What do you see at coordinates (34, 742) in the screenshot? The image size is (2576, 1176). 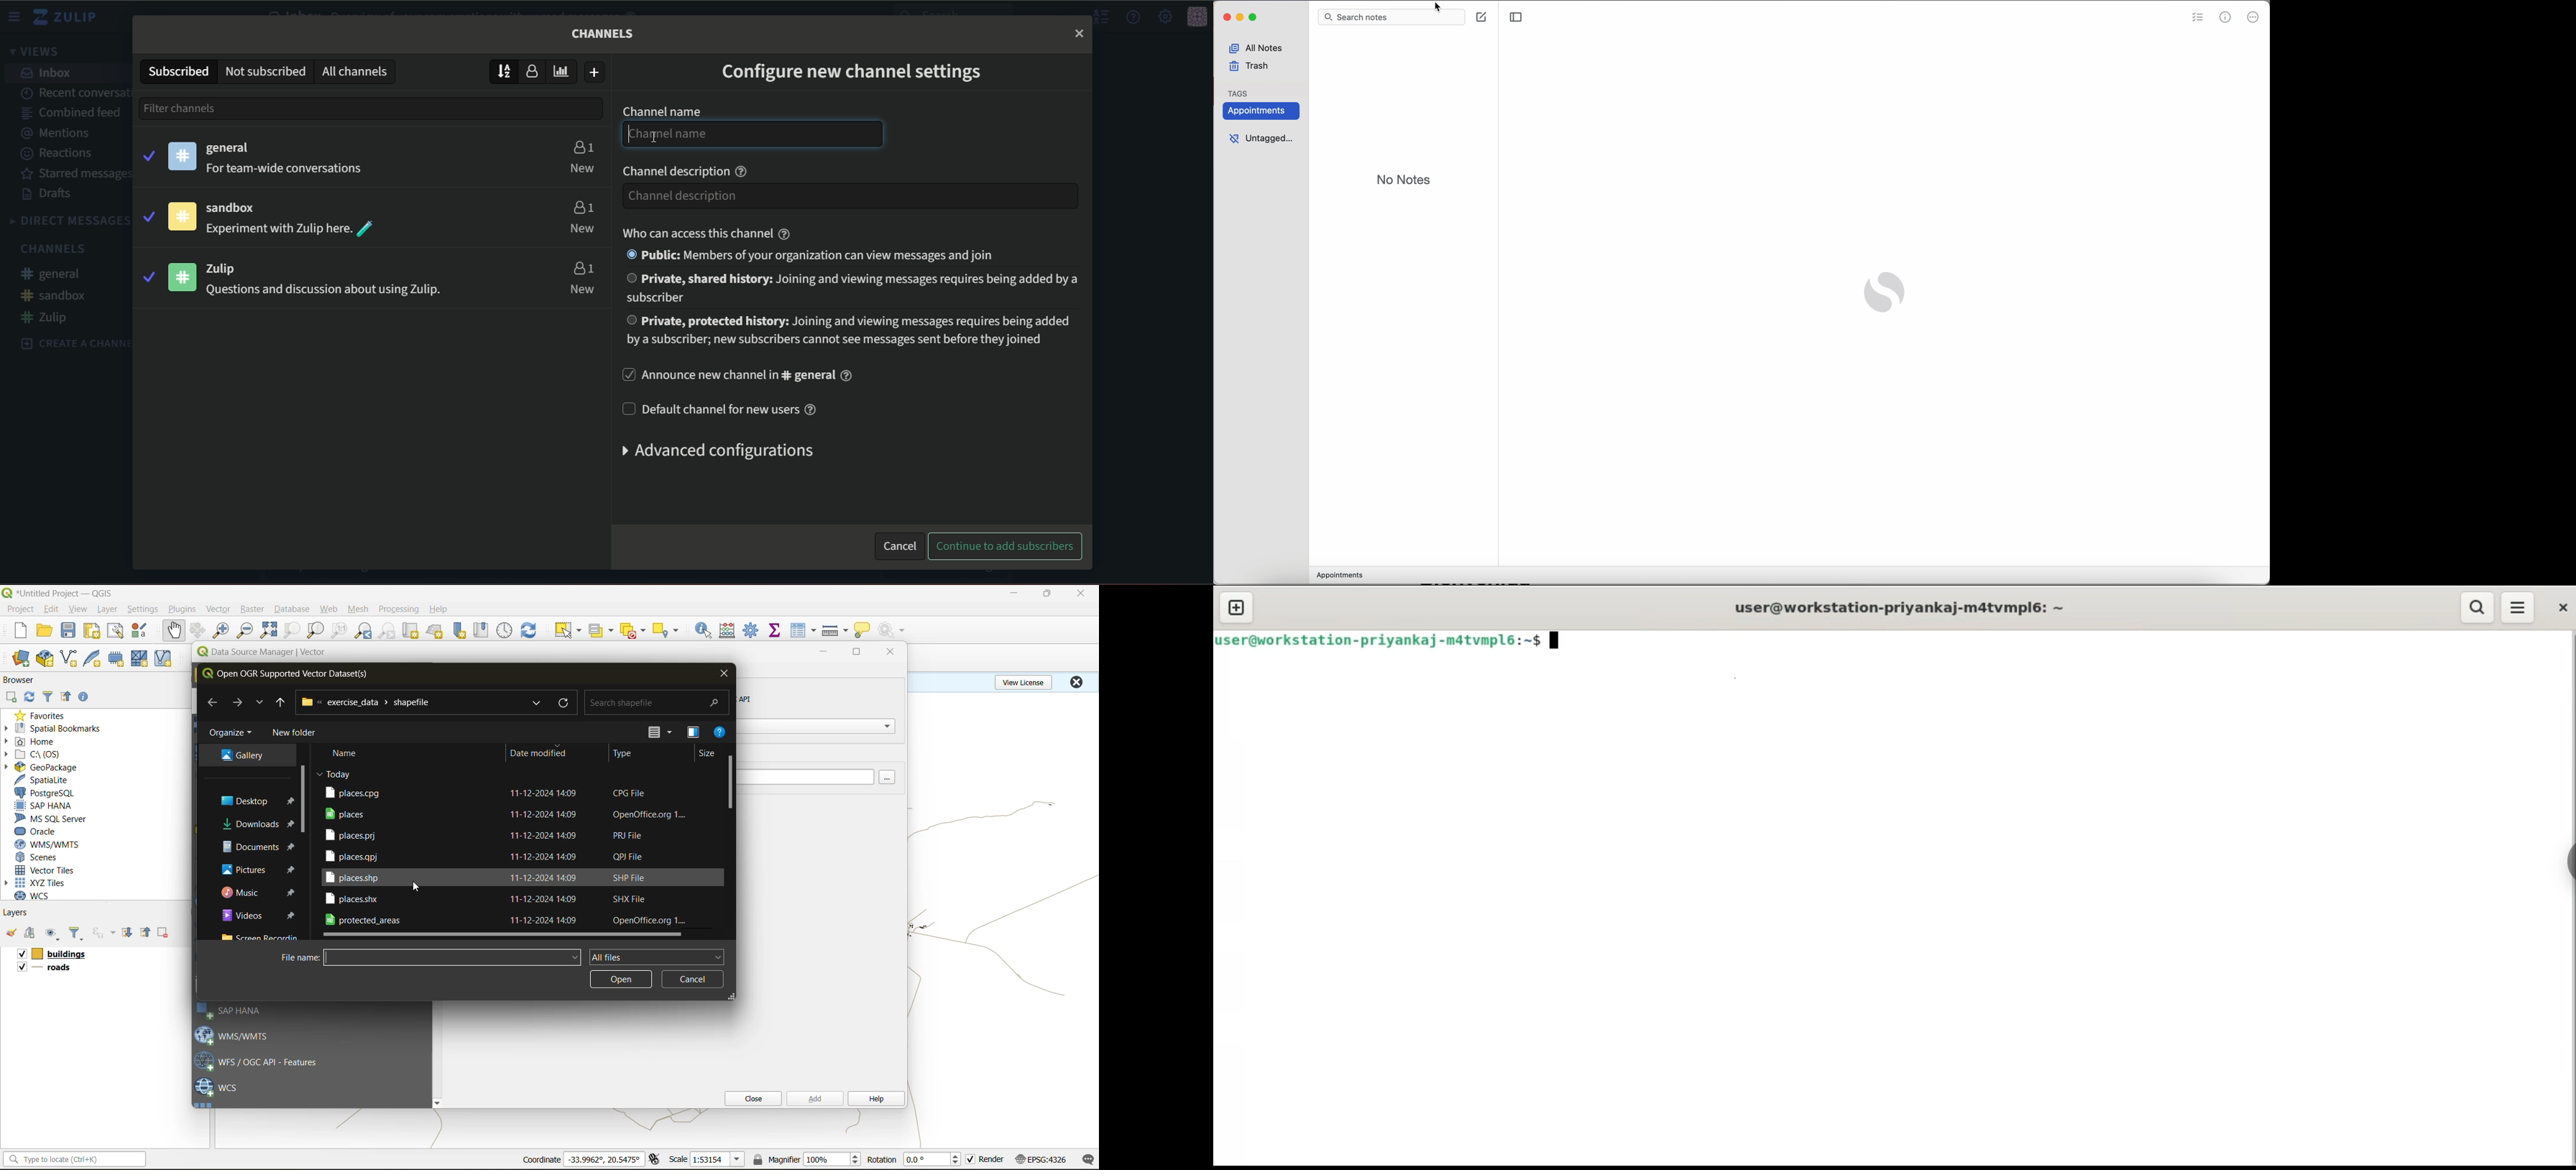 I see `home` at bounding box center [34, 742].